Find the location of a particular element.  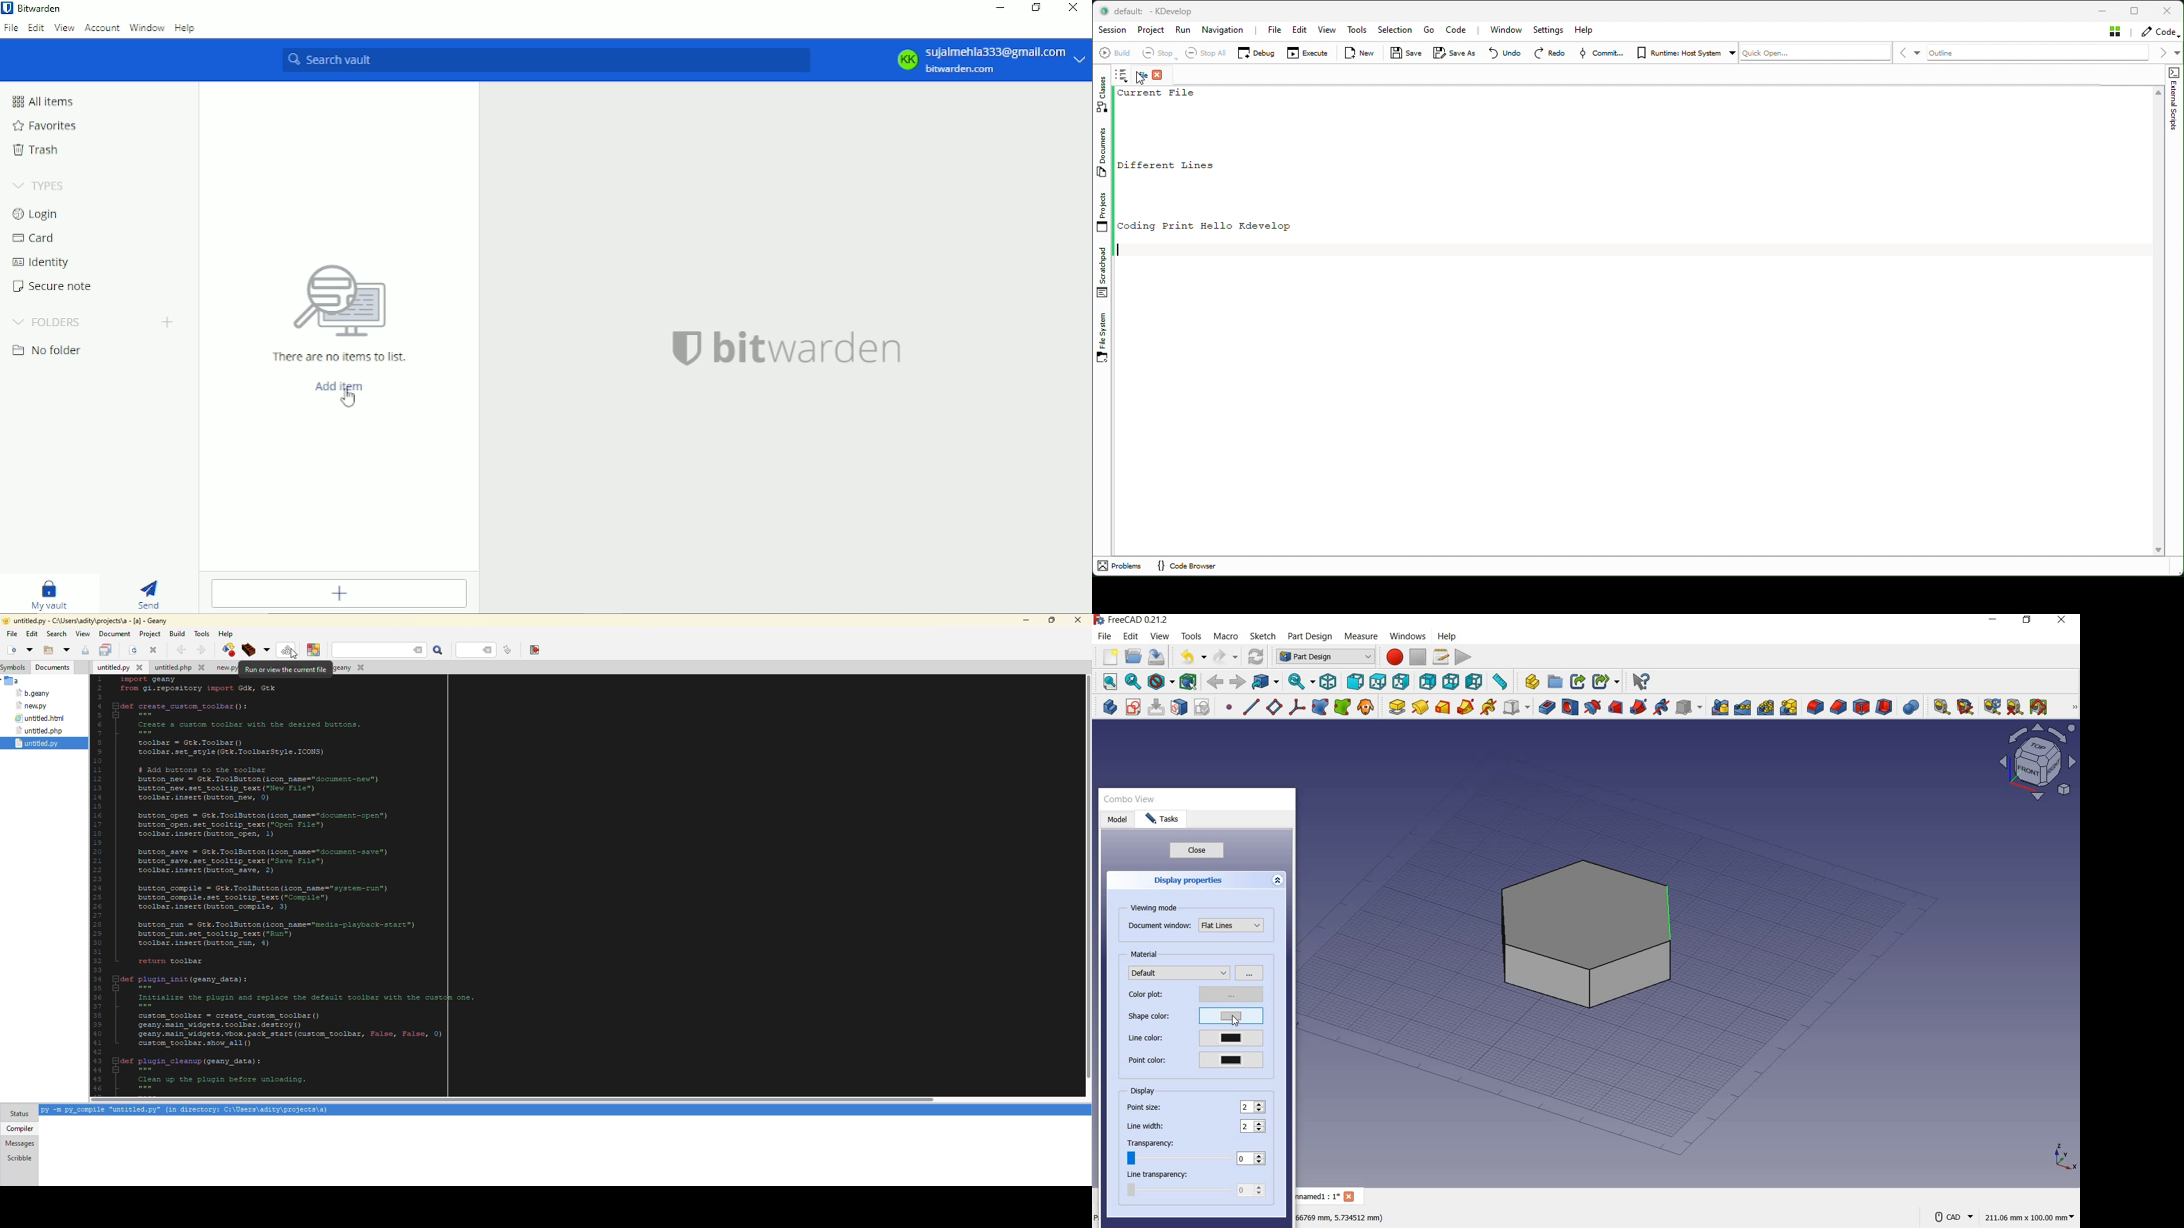

undo is located at coordinates (1192, 658).